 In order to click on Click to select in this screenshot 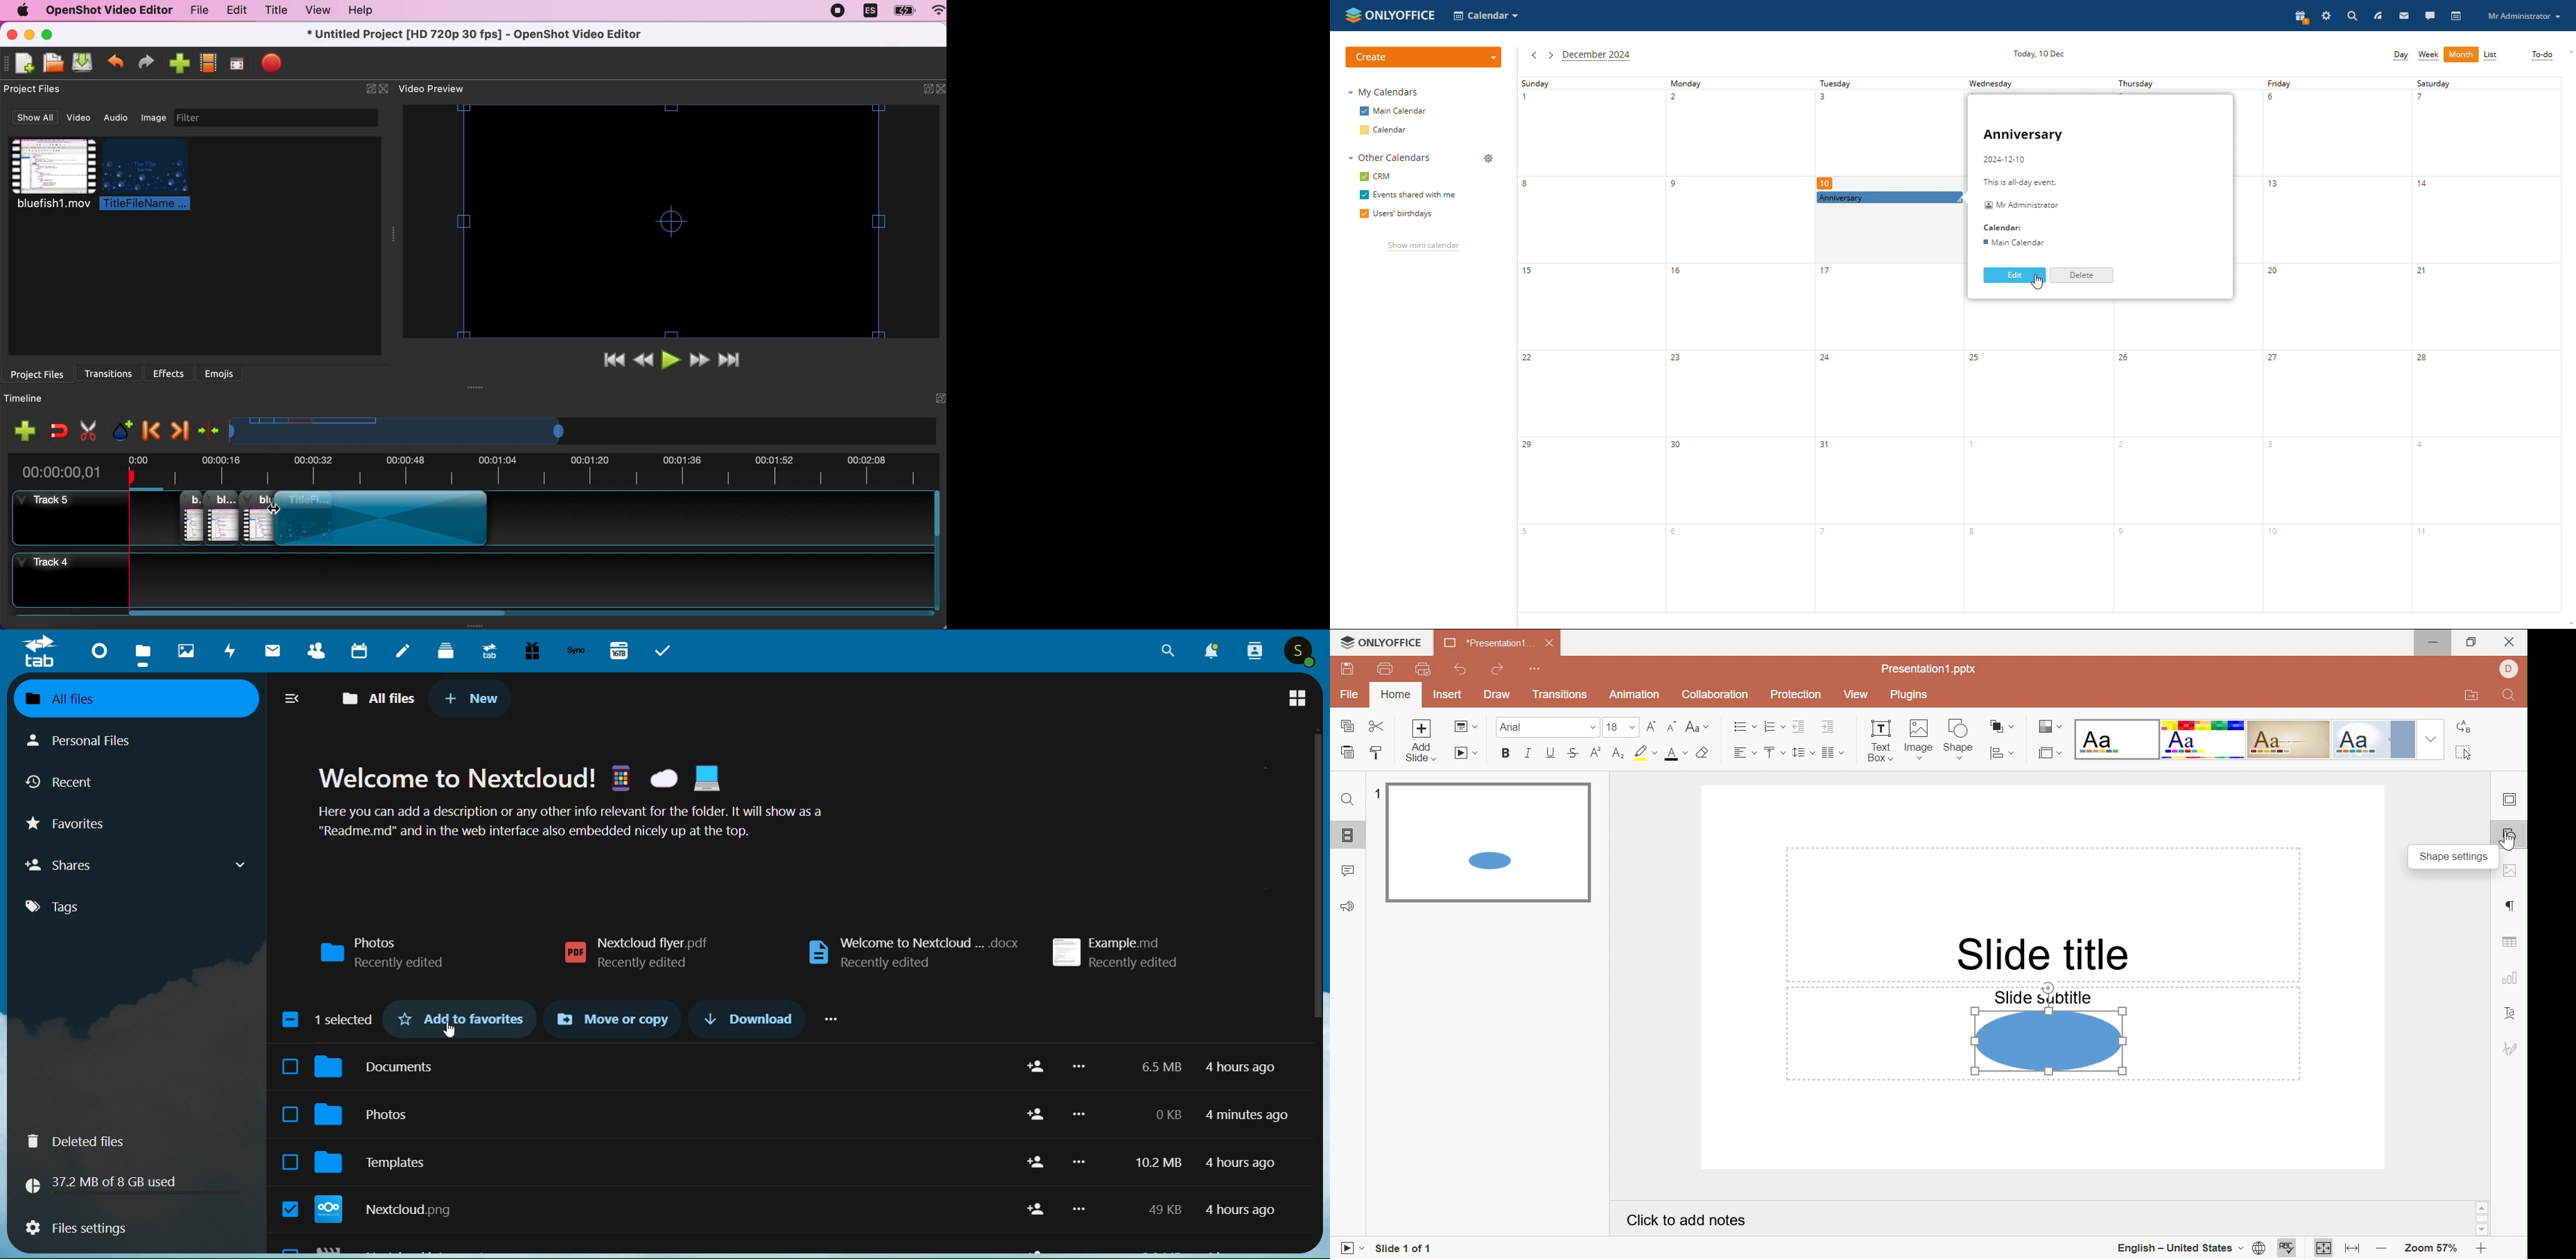, I will do `click(290, 1162)`.